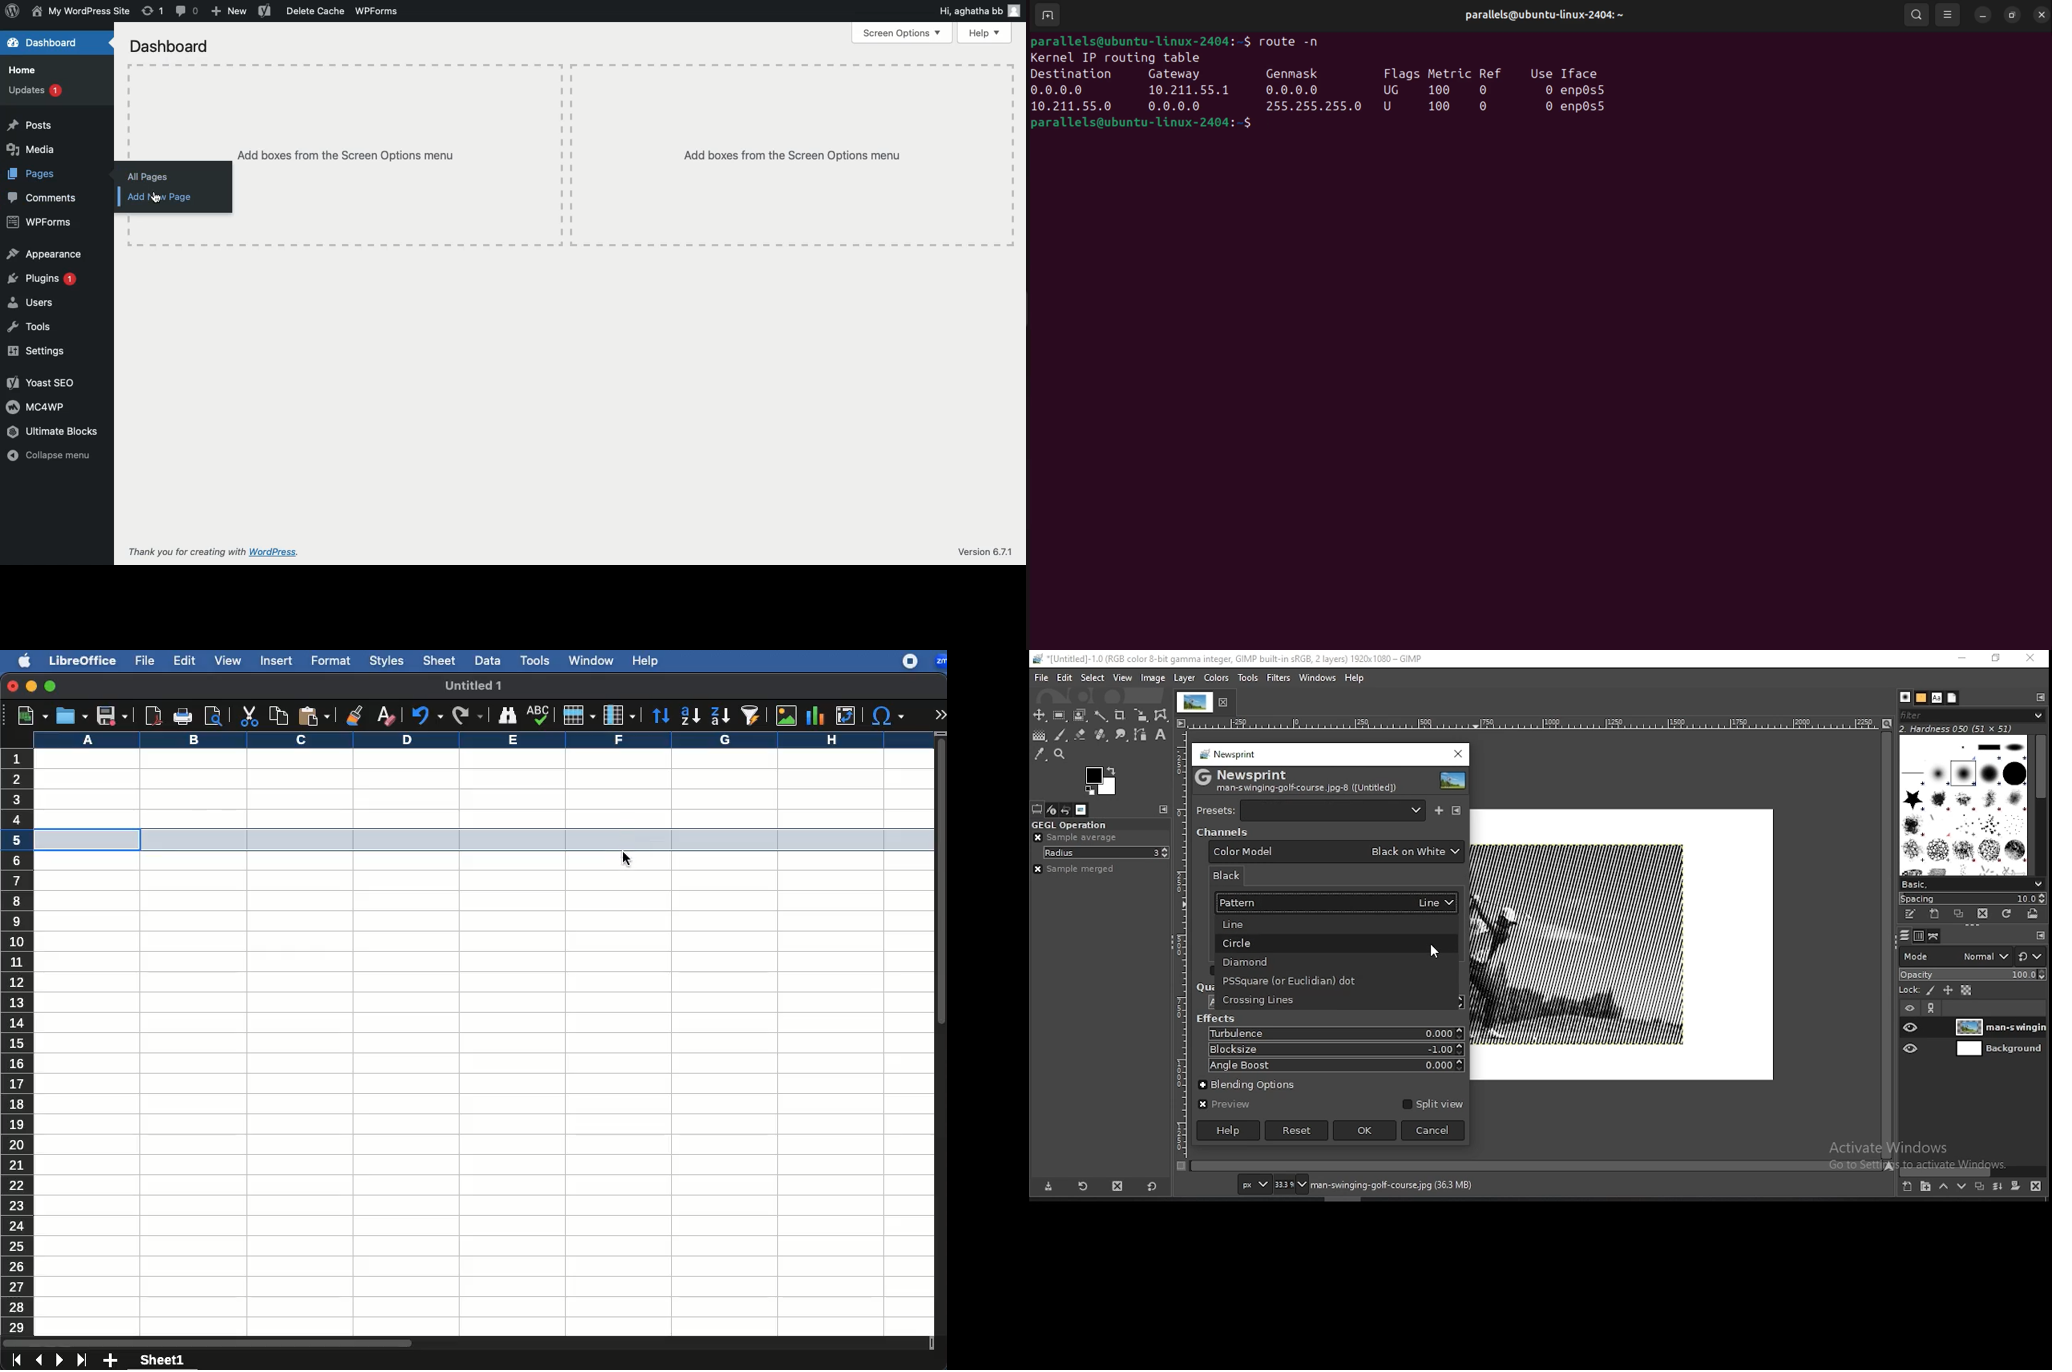 The height and width of the screenshot is (1372, 2072). Describe the element at coordinates (53, 457) in the screenshot. I see `Collapse menu` at that location.